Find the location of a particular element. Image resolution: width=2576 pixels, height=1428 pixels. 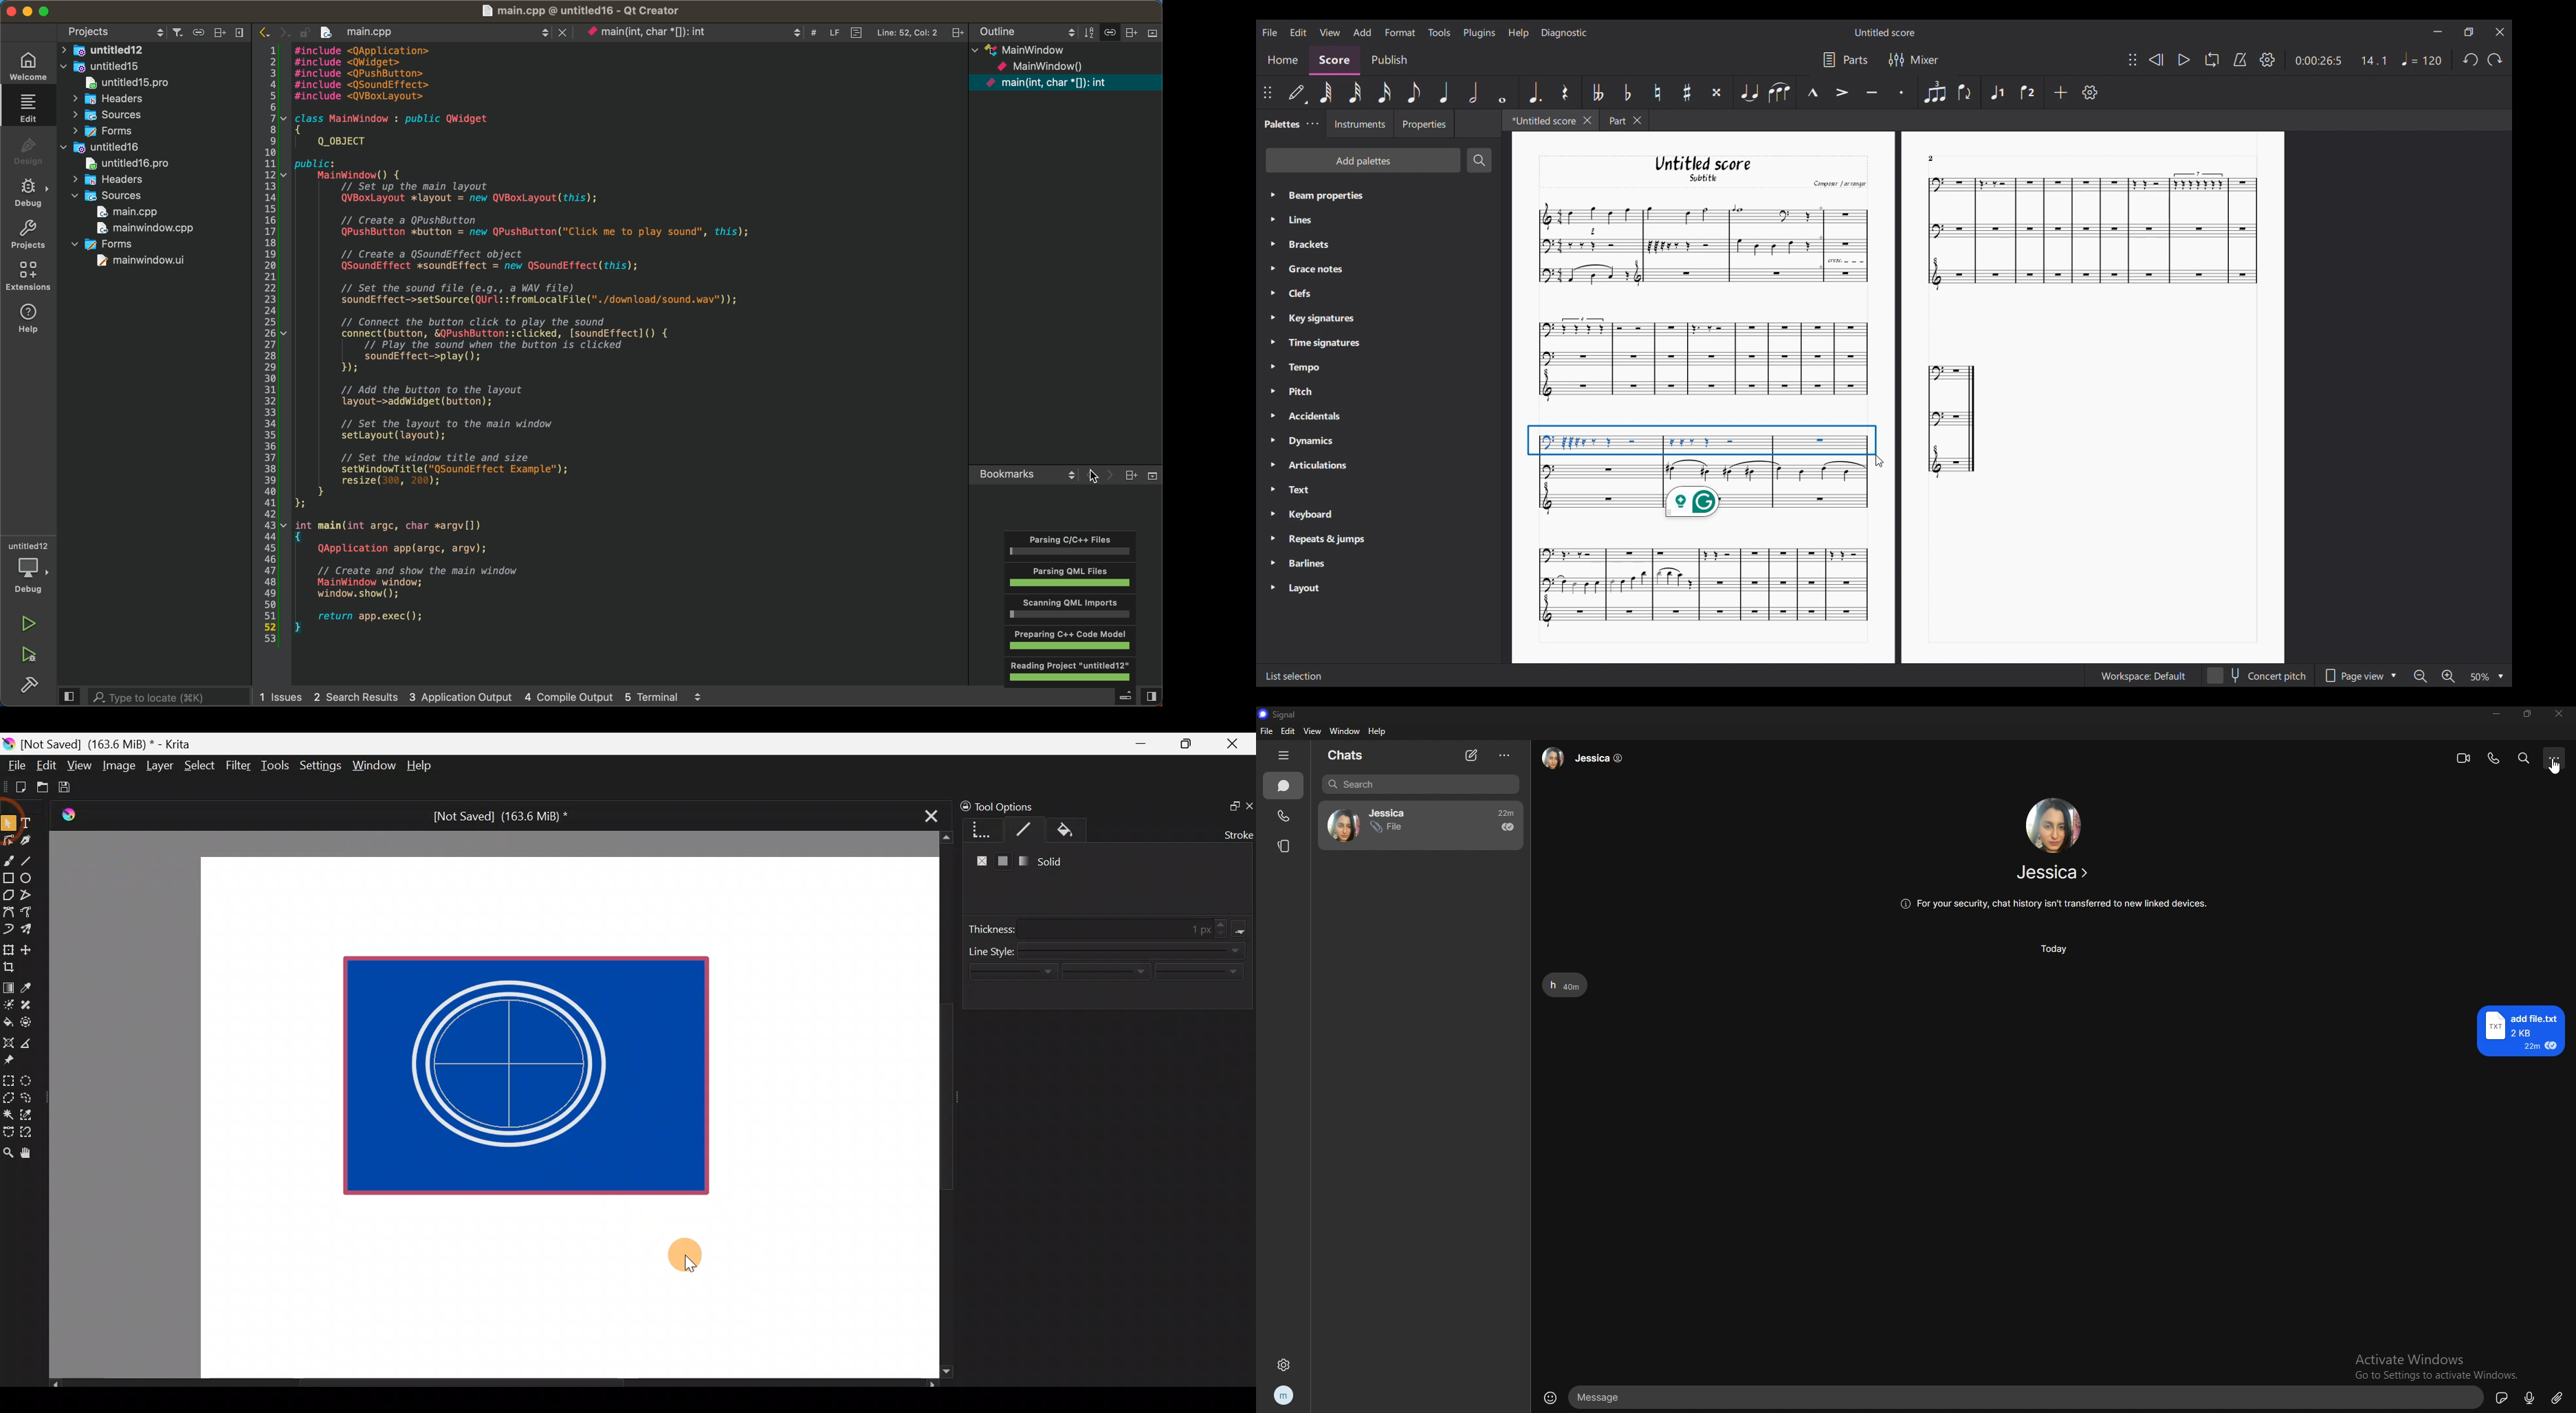

List selection is located at coordinates (1295, 676).